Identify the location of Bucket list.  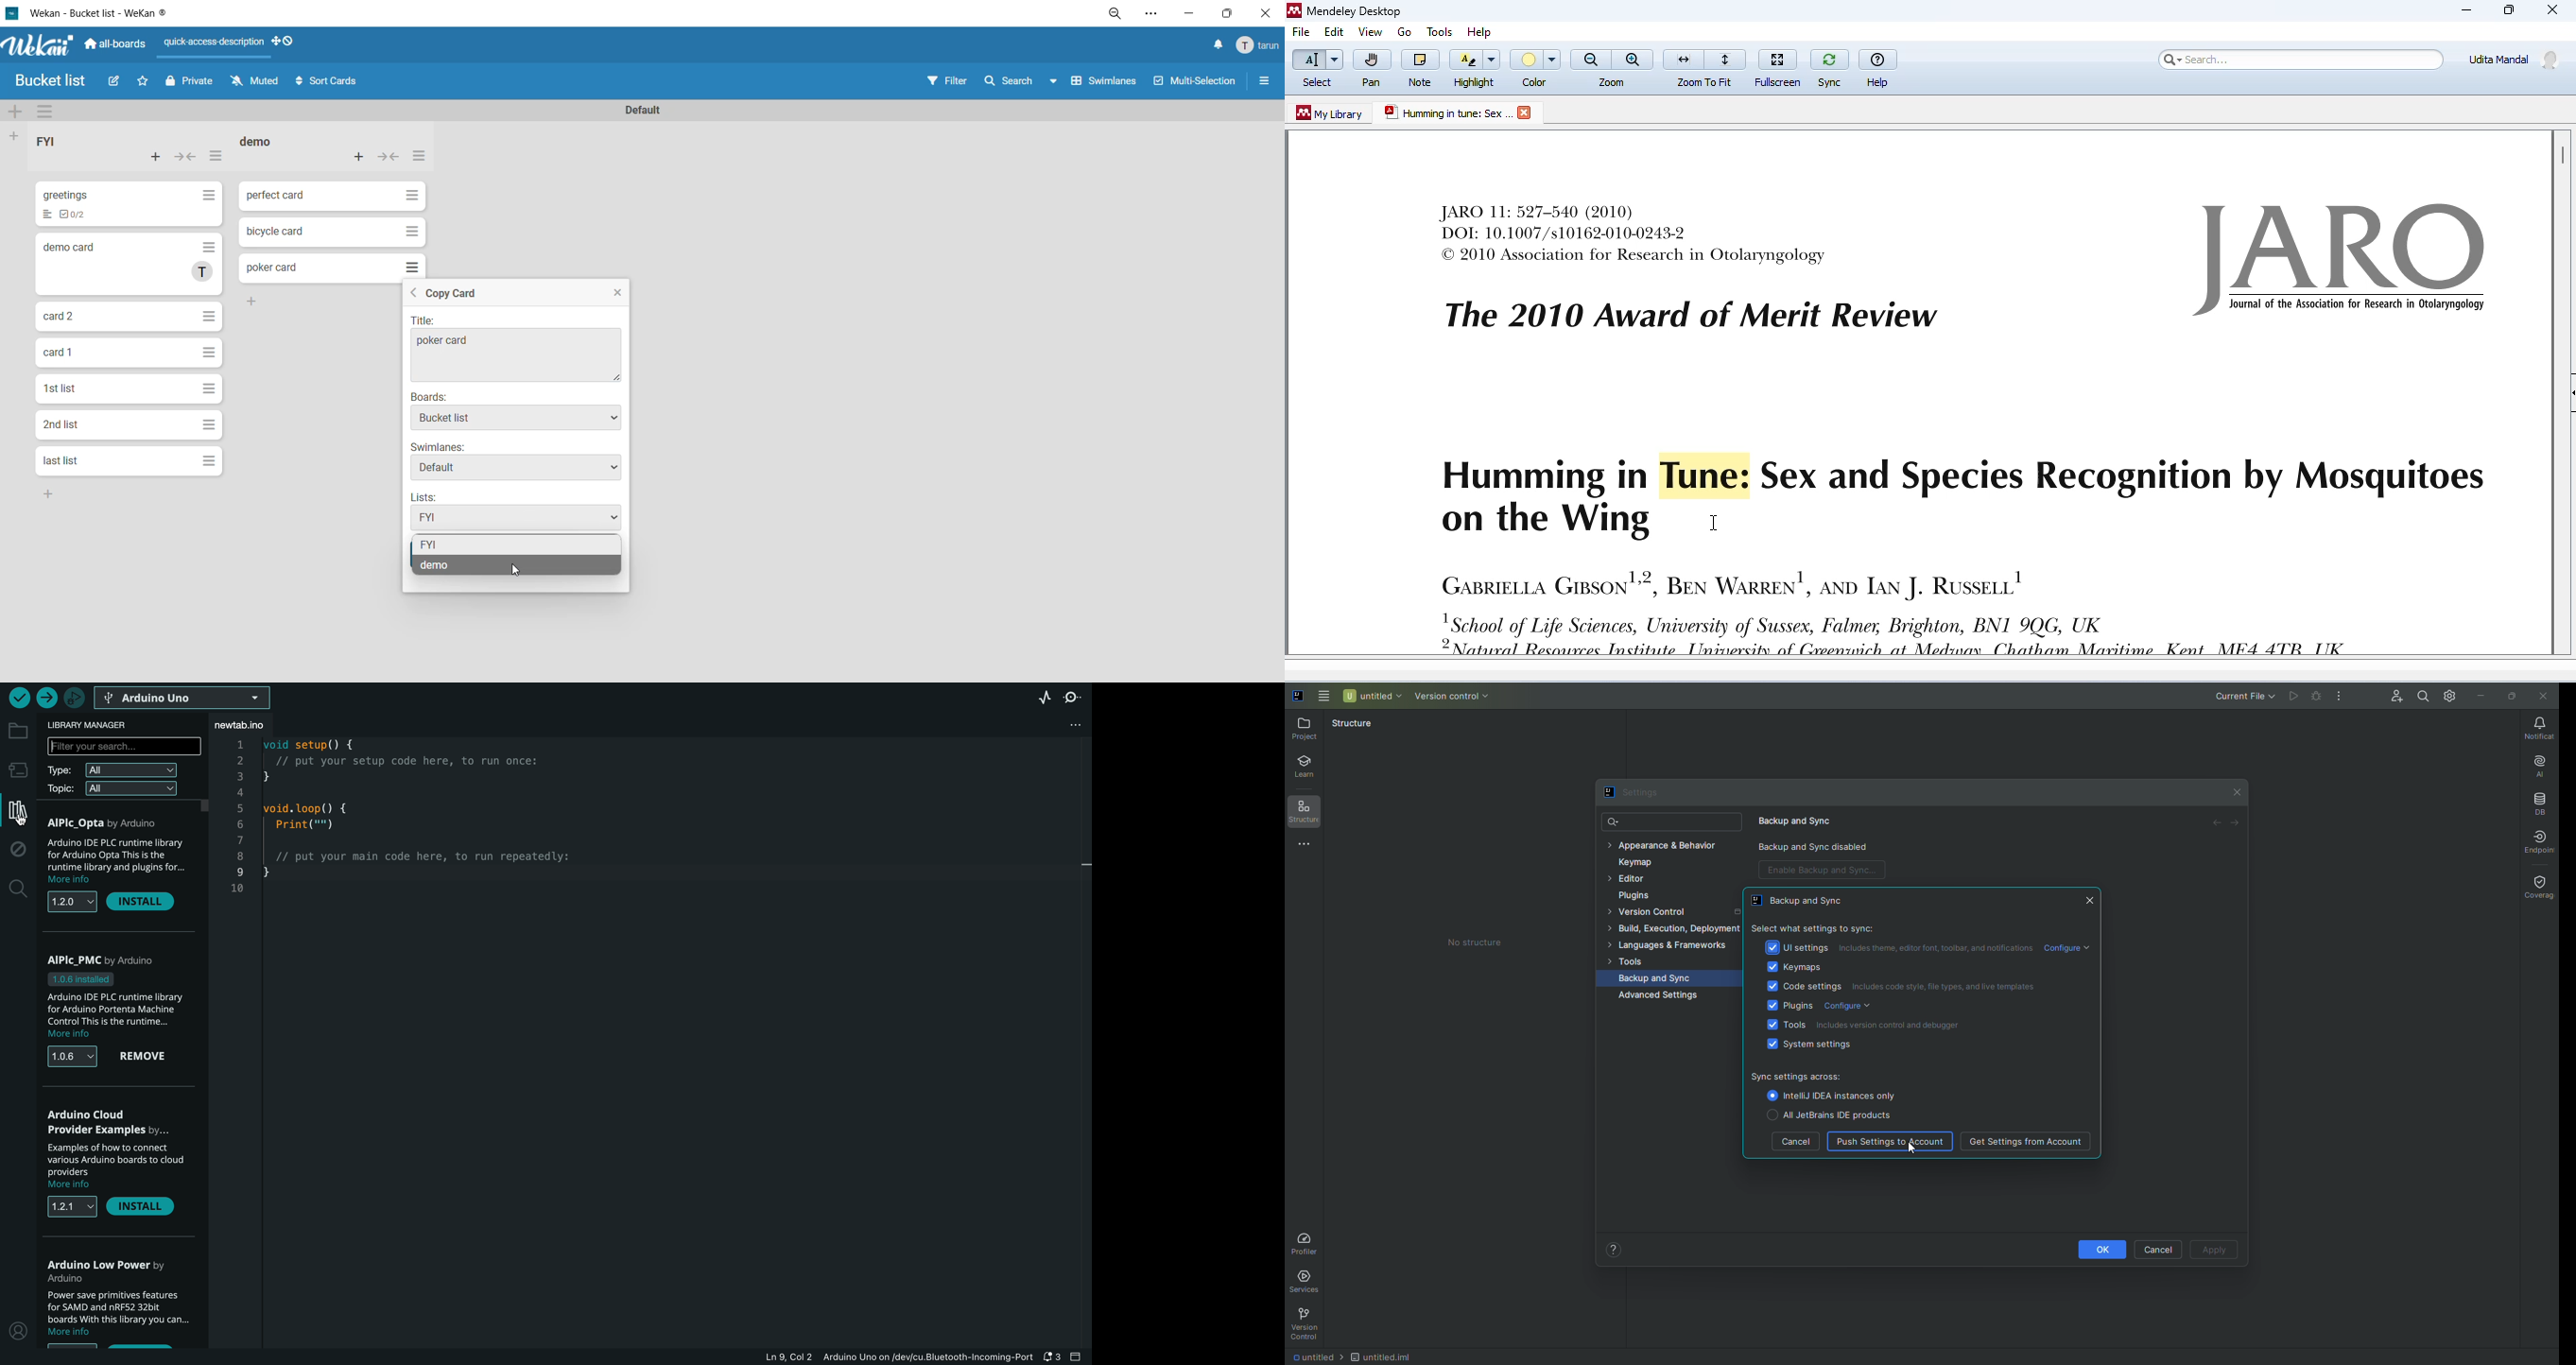
(513, 419).